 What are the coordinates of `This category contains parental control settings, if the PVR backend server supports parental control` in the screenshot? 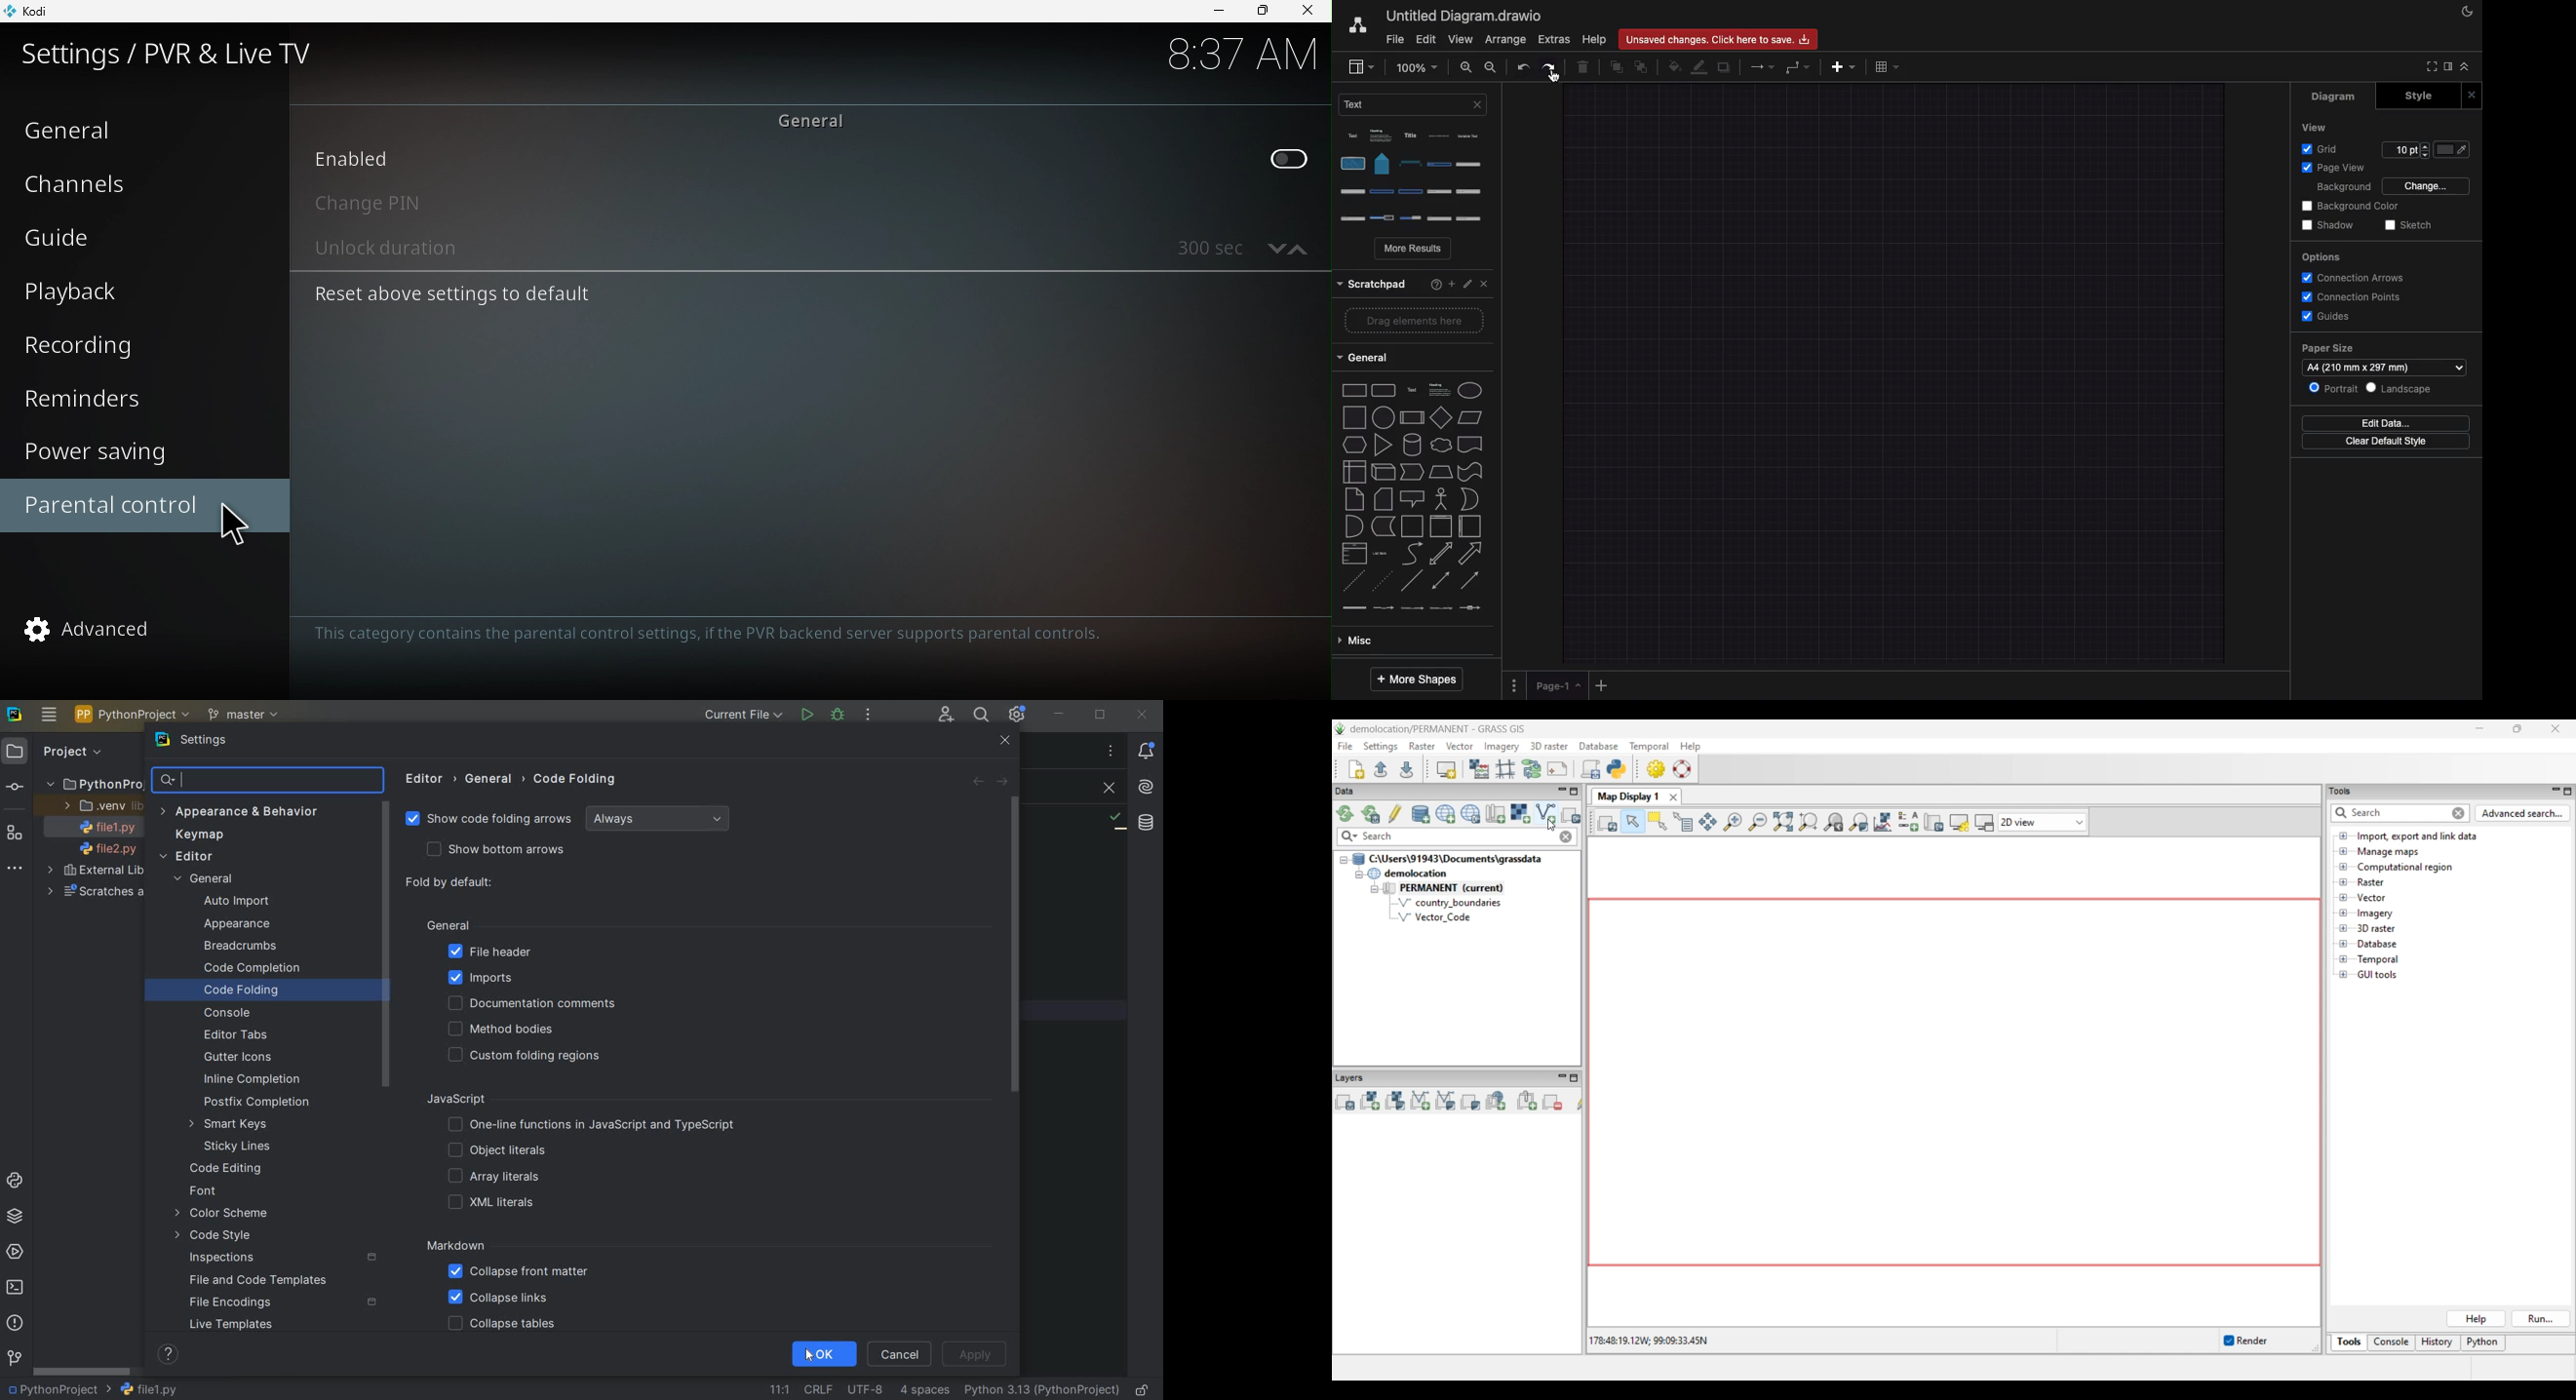 It's located at (716, 634).